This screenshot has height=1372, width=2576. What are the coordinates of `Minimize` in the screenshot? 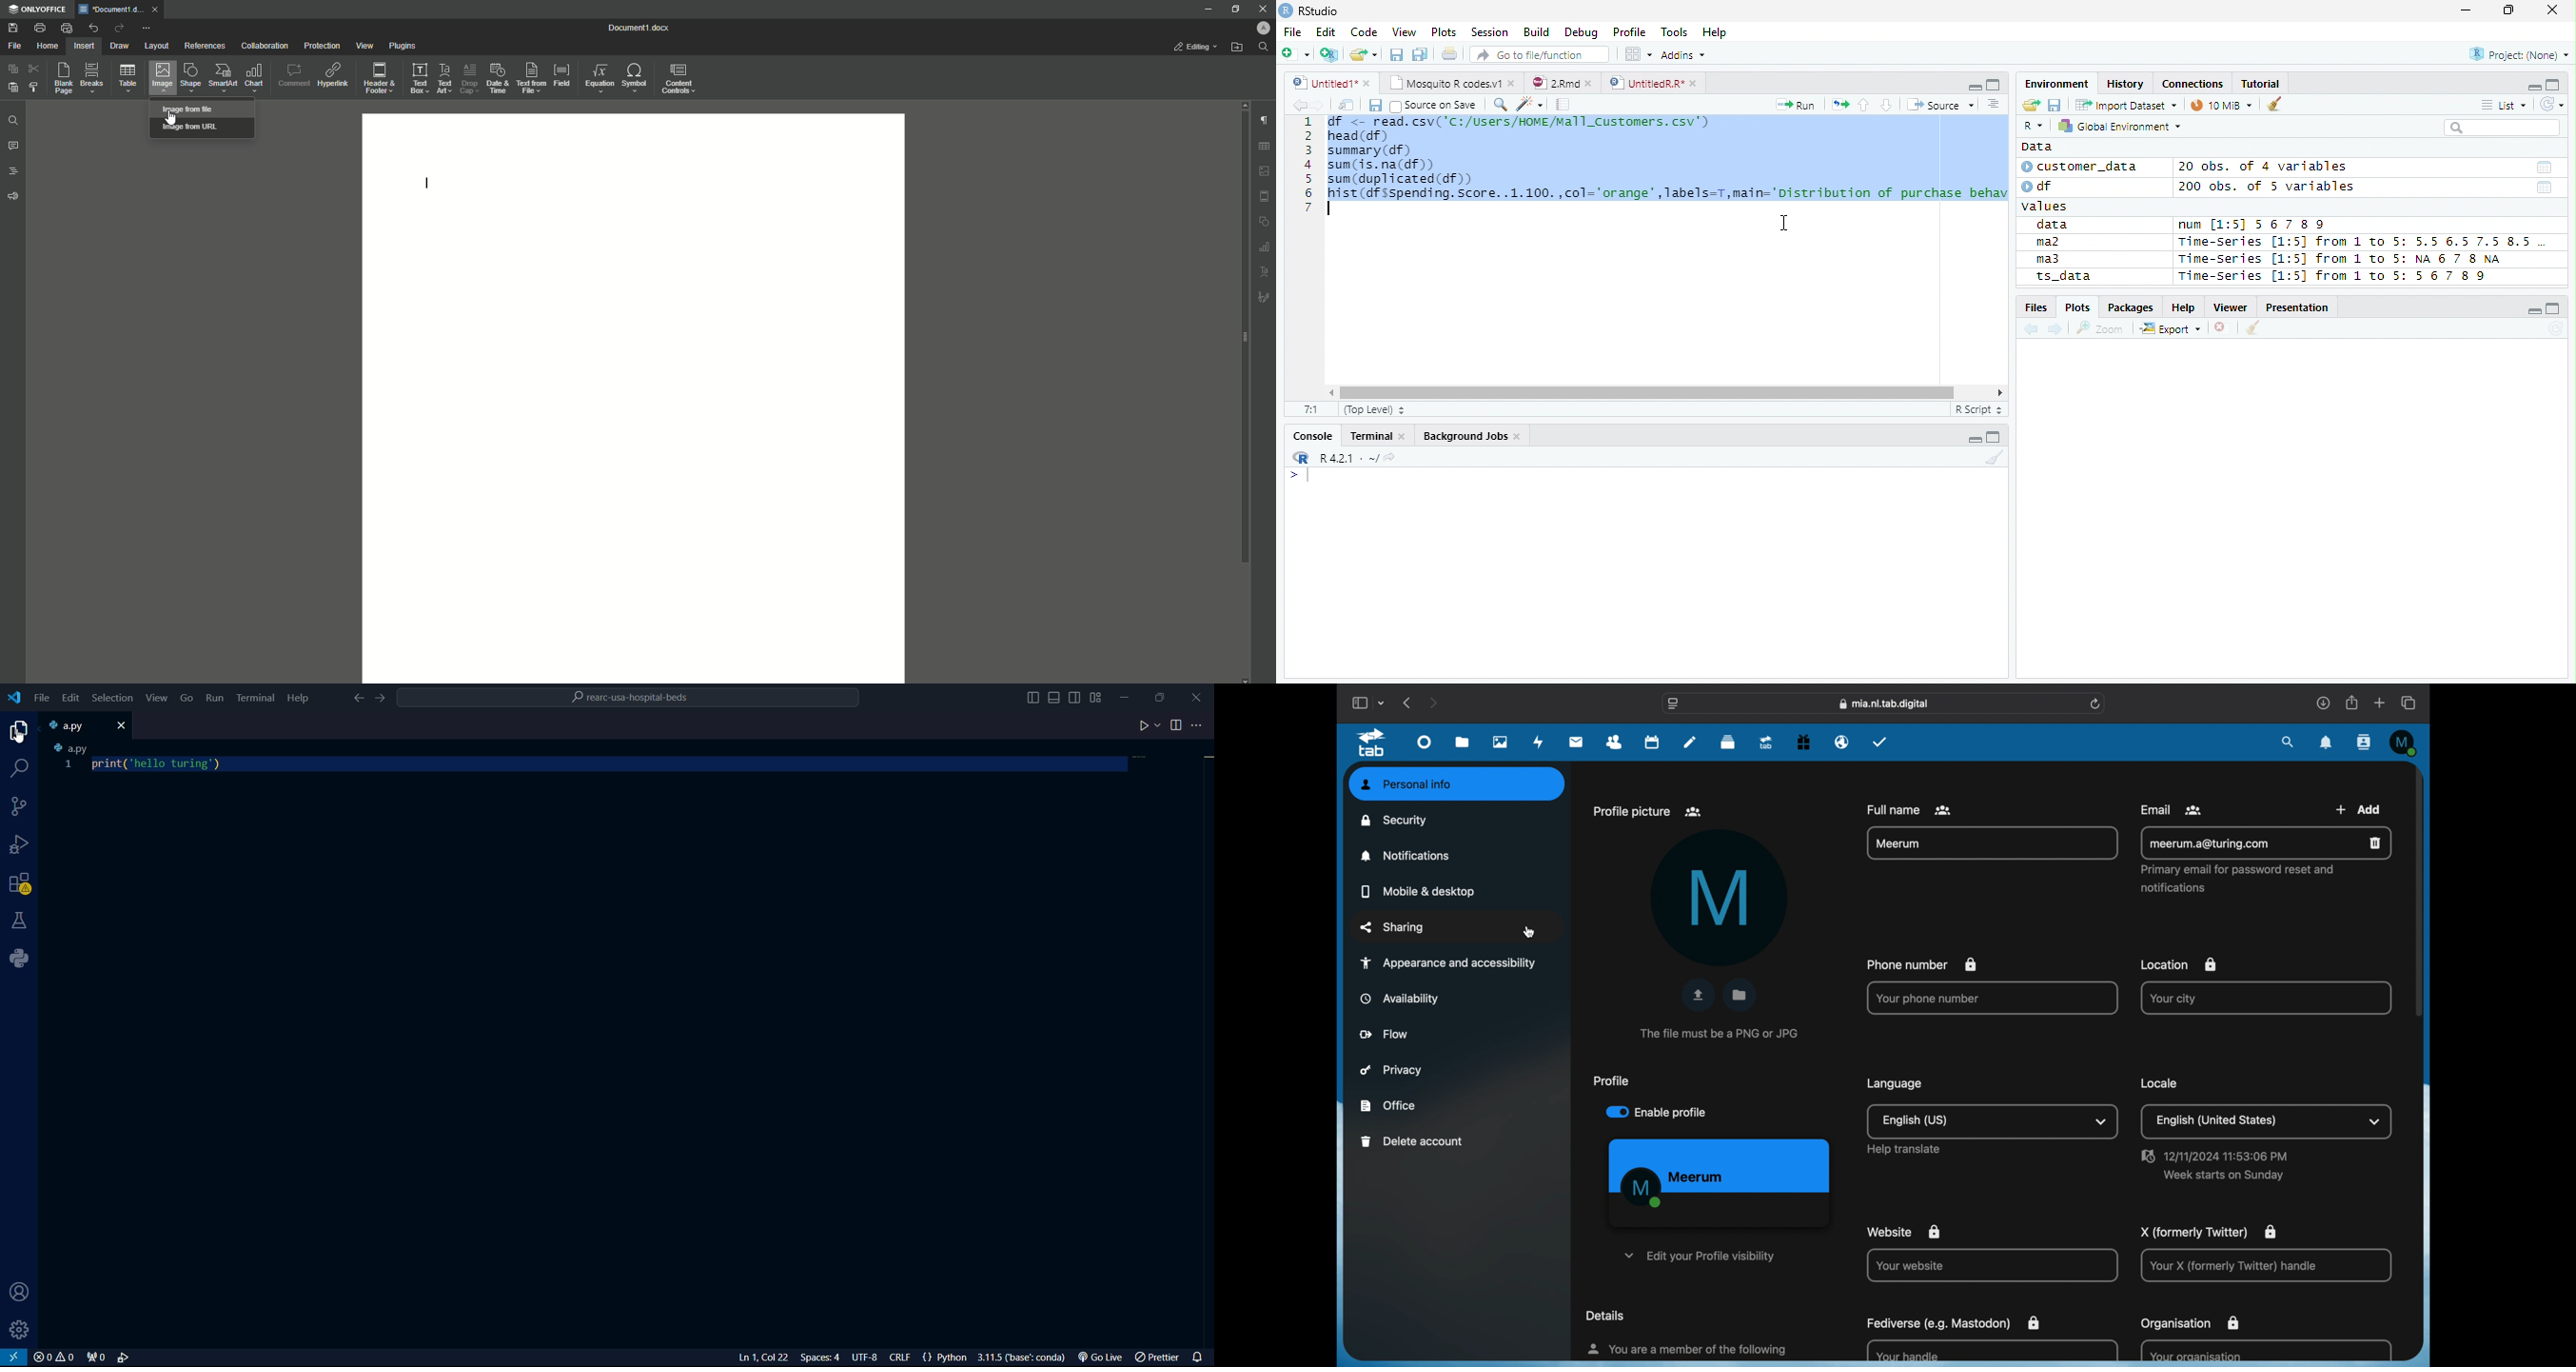 It's located at (2535, 312).